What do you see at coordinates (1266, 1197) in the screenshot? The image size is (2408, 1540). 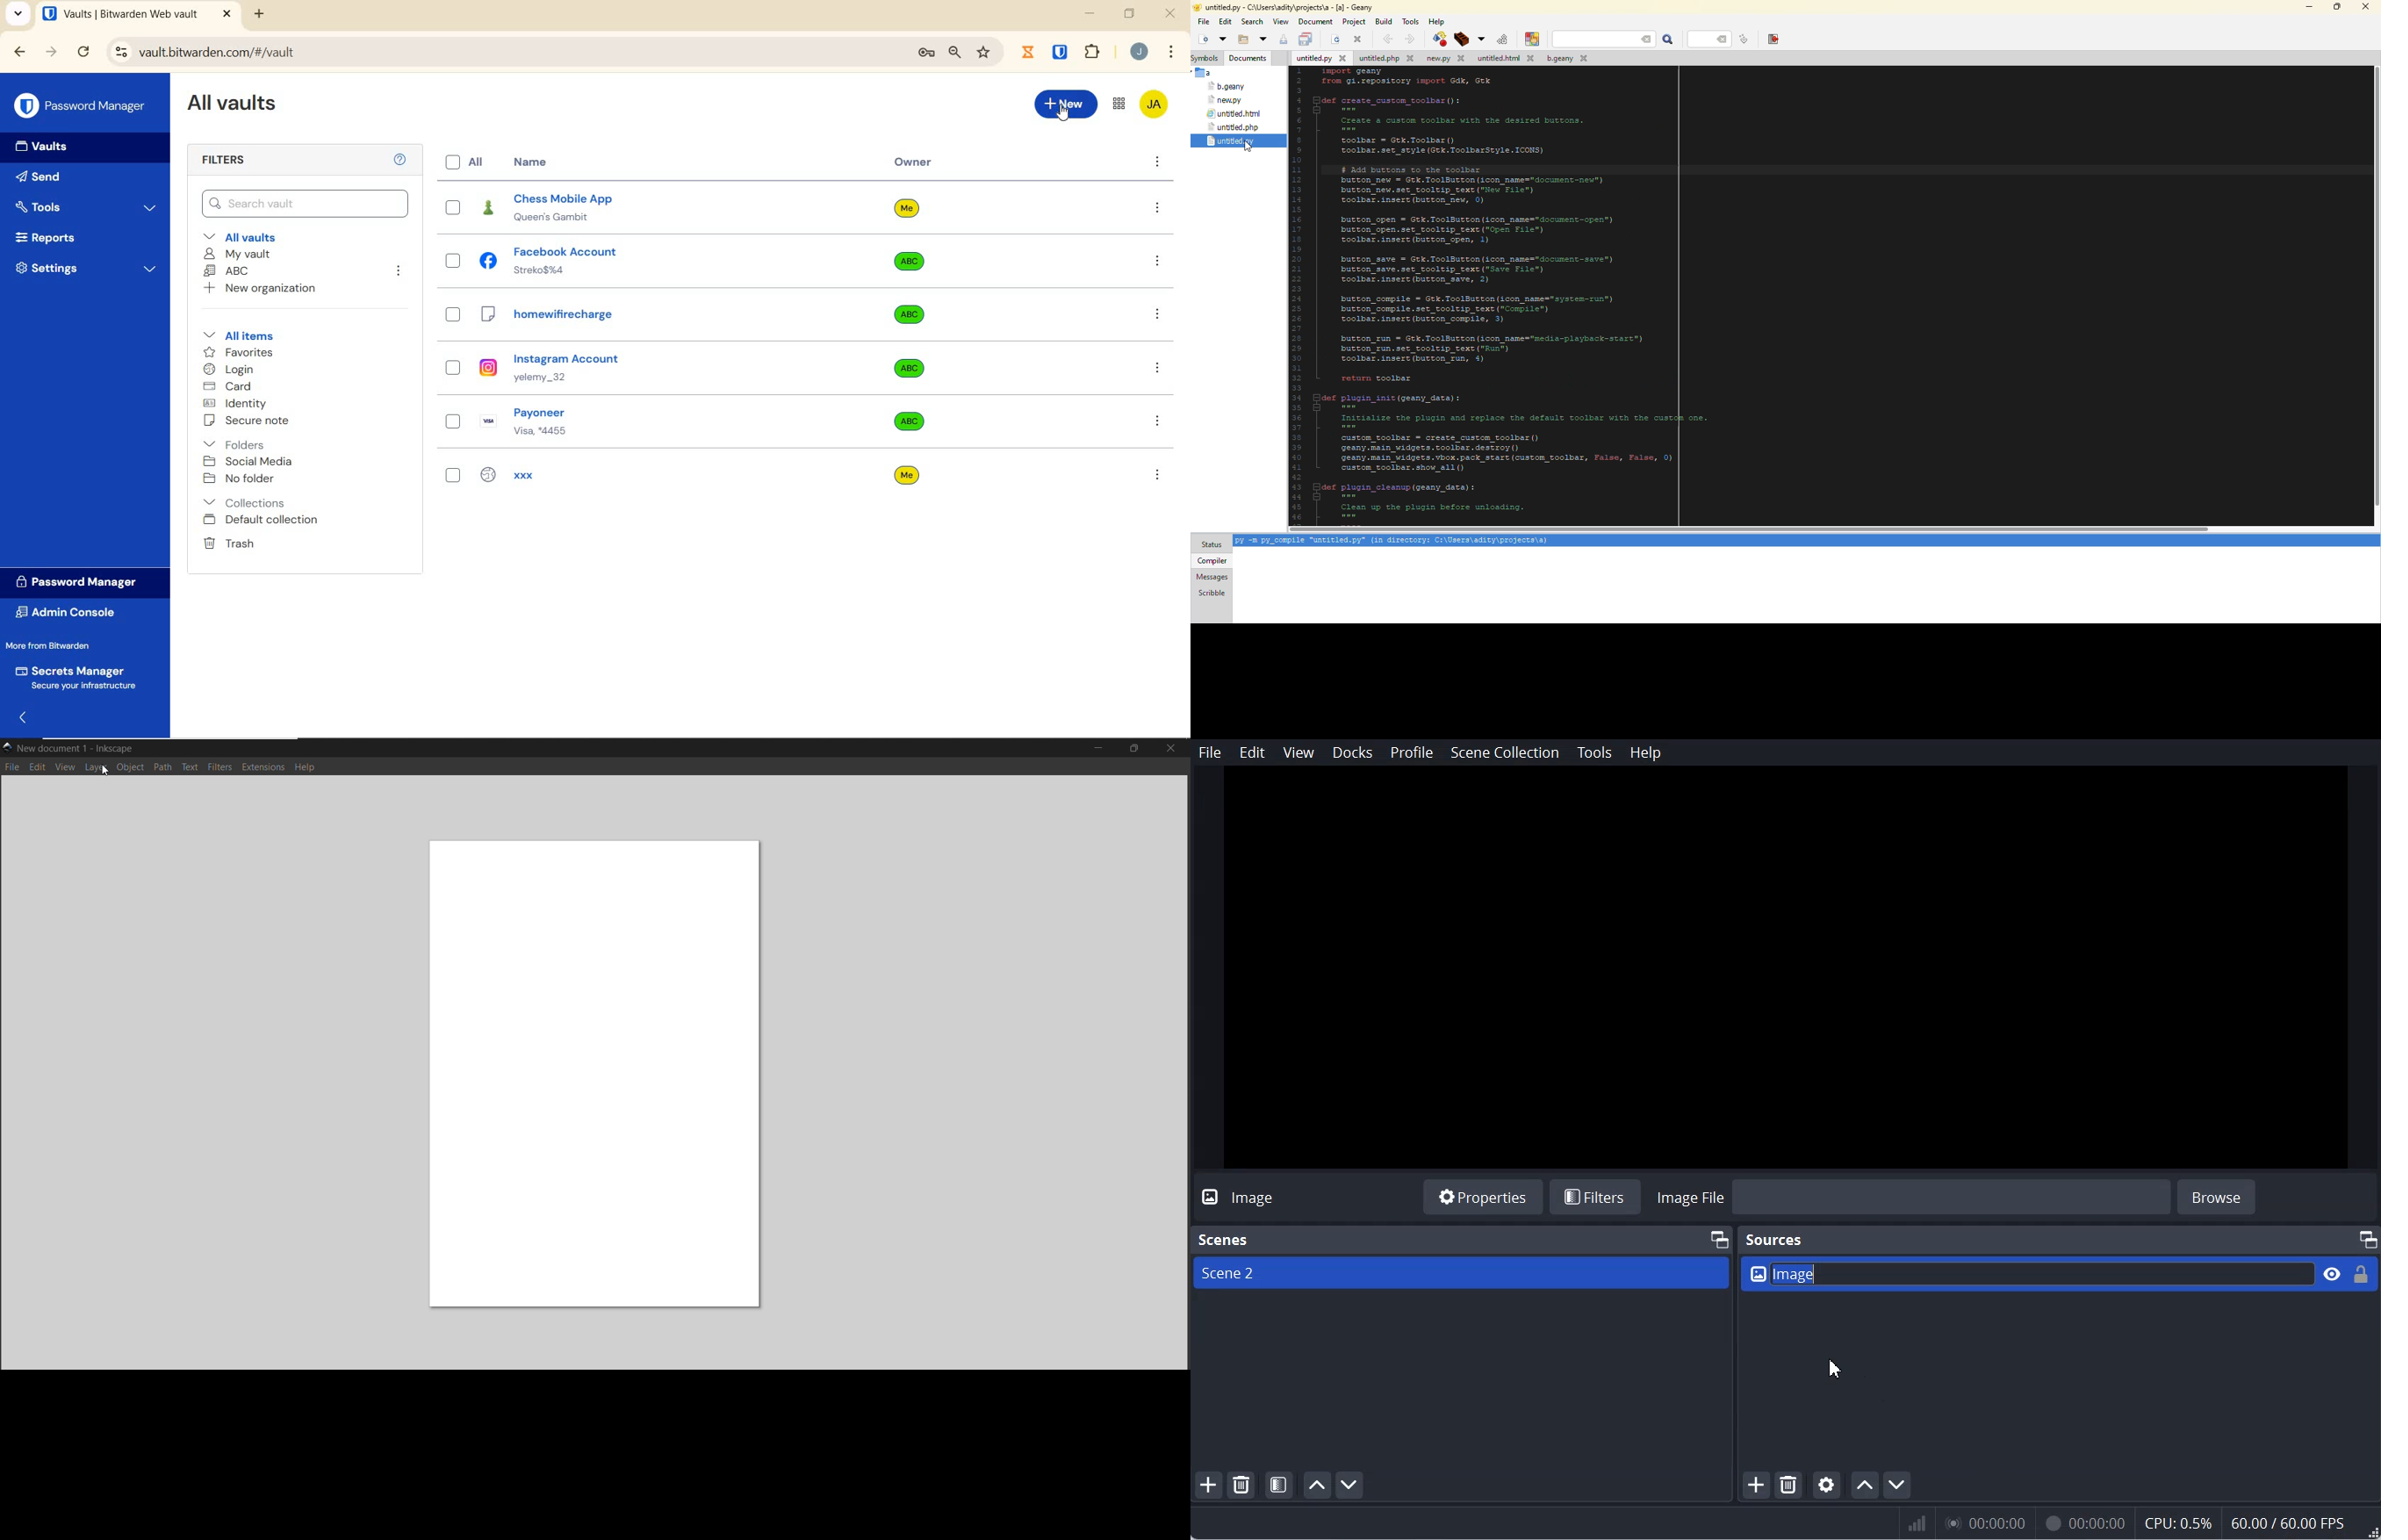 I see `Text` at bounding box center [1266, 1197].